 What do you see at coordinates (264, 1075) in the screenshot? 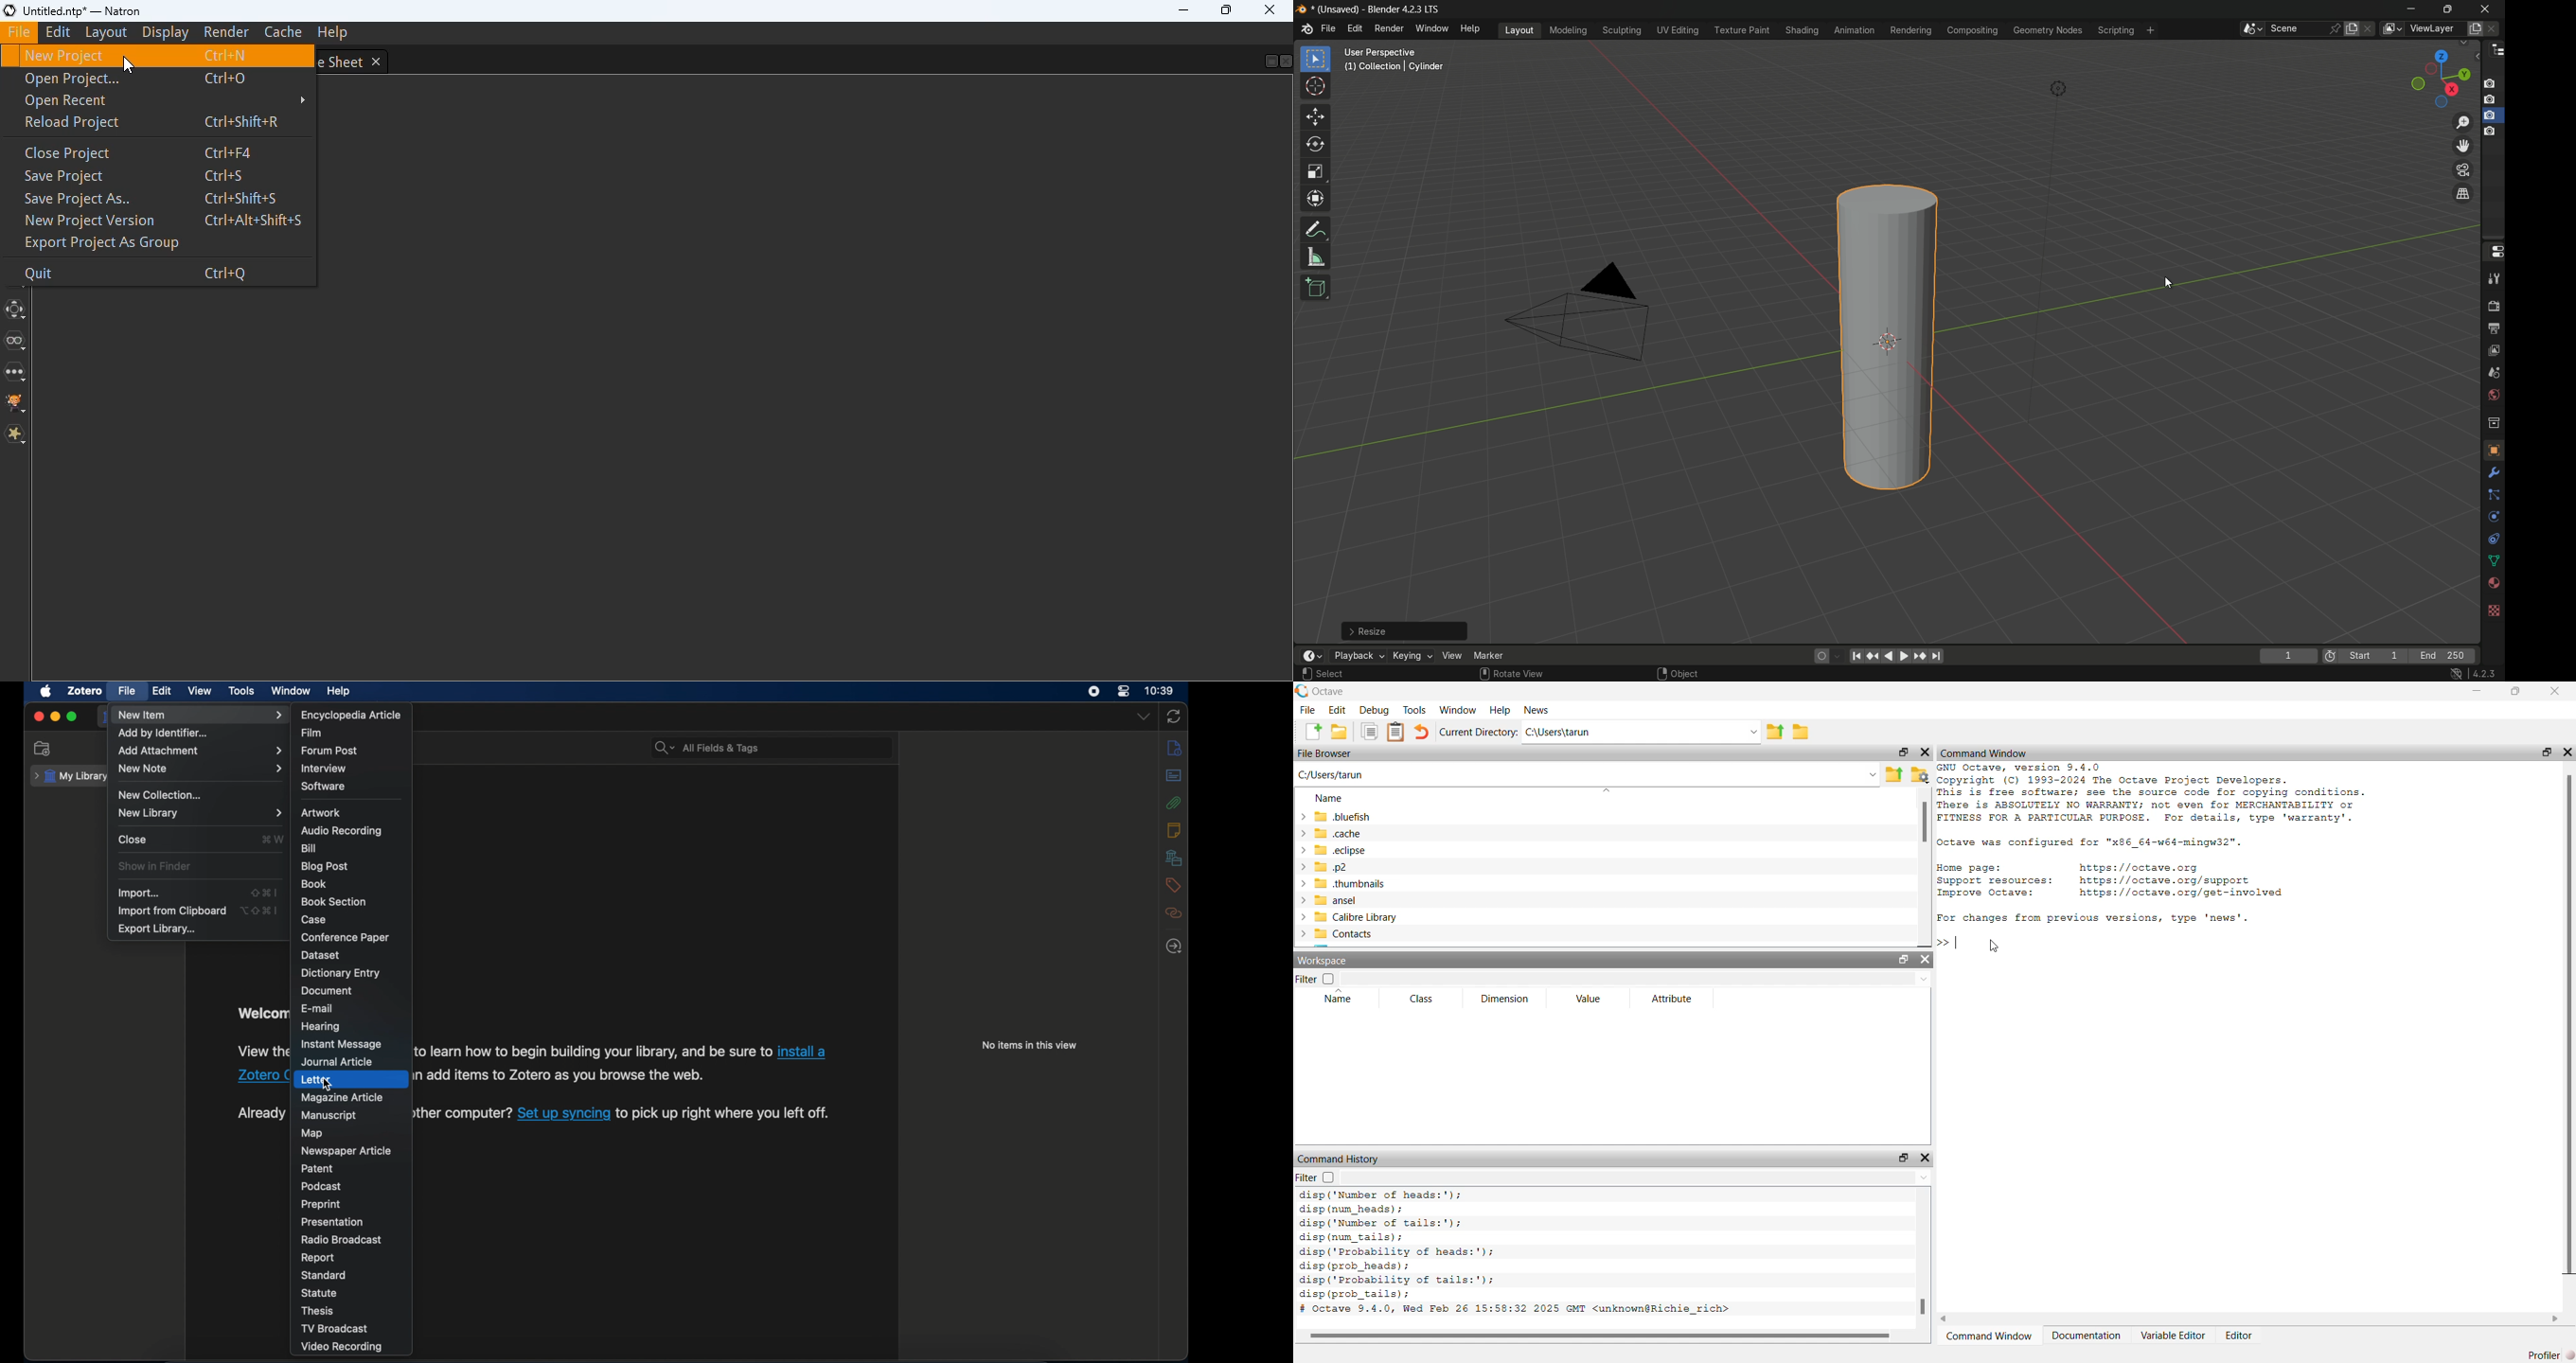
I see `Zotero Connector` at bounding box center [264, 1075].